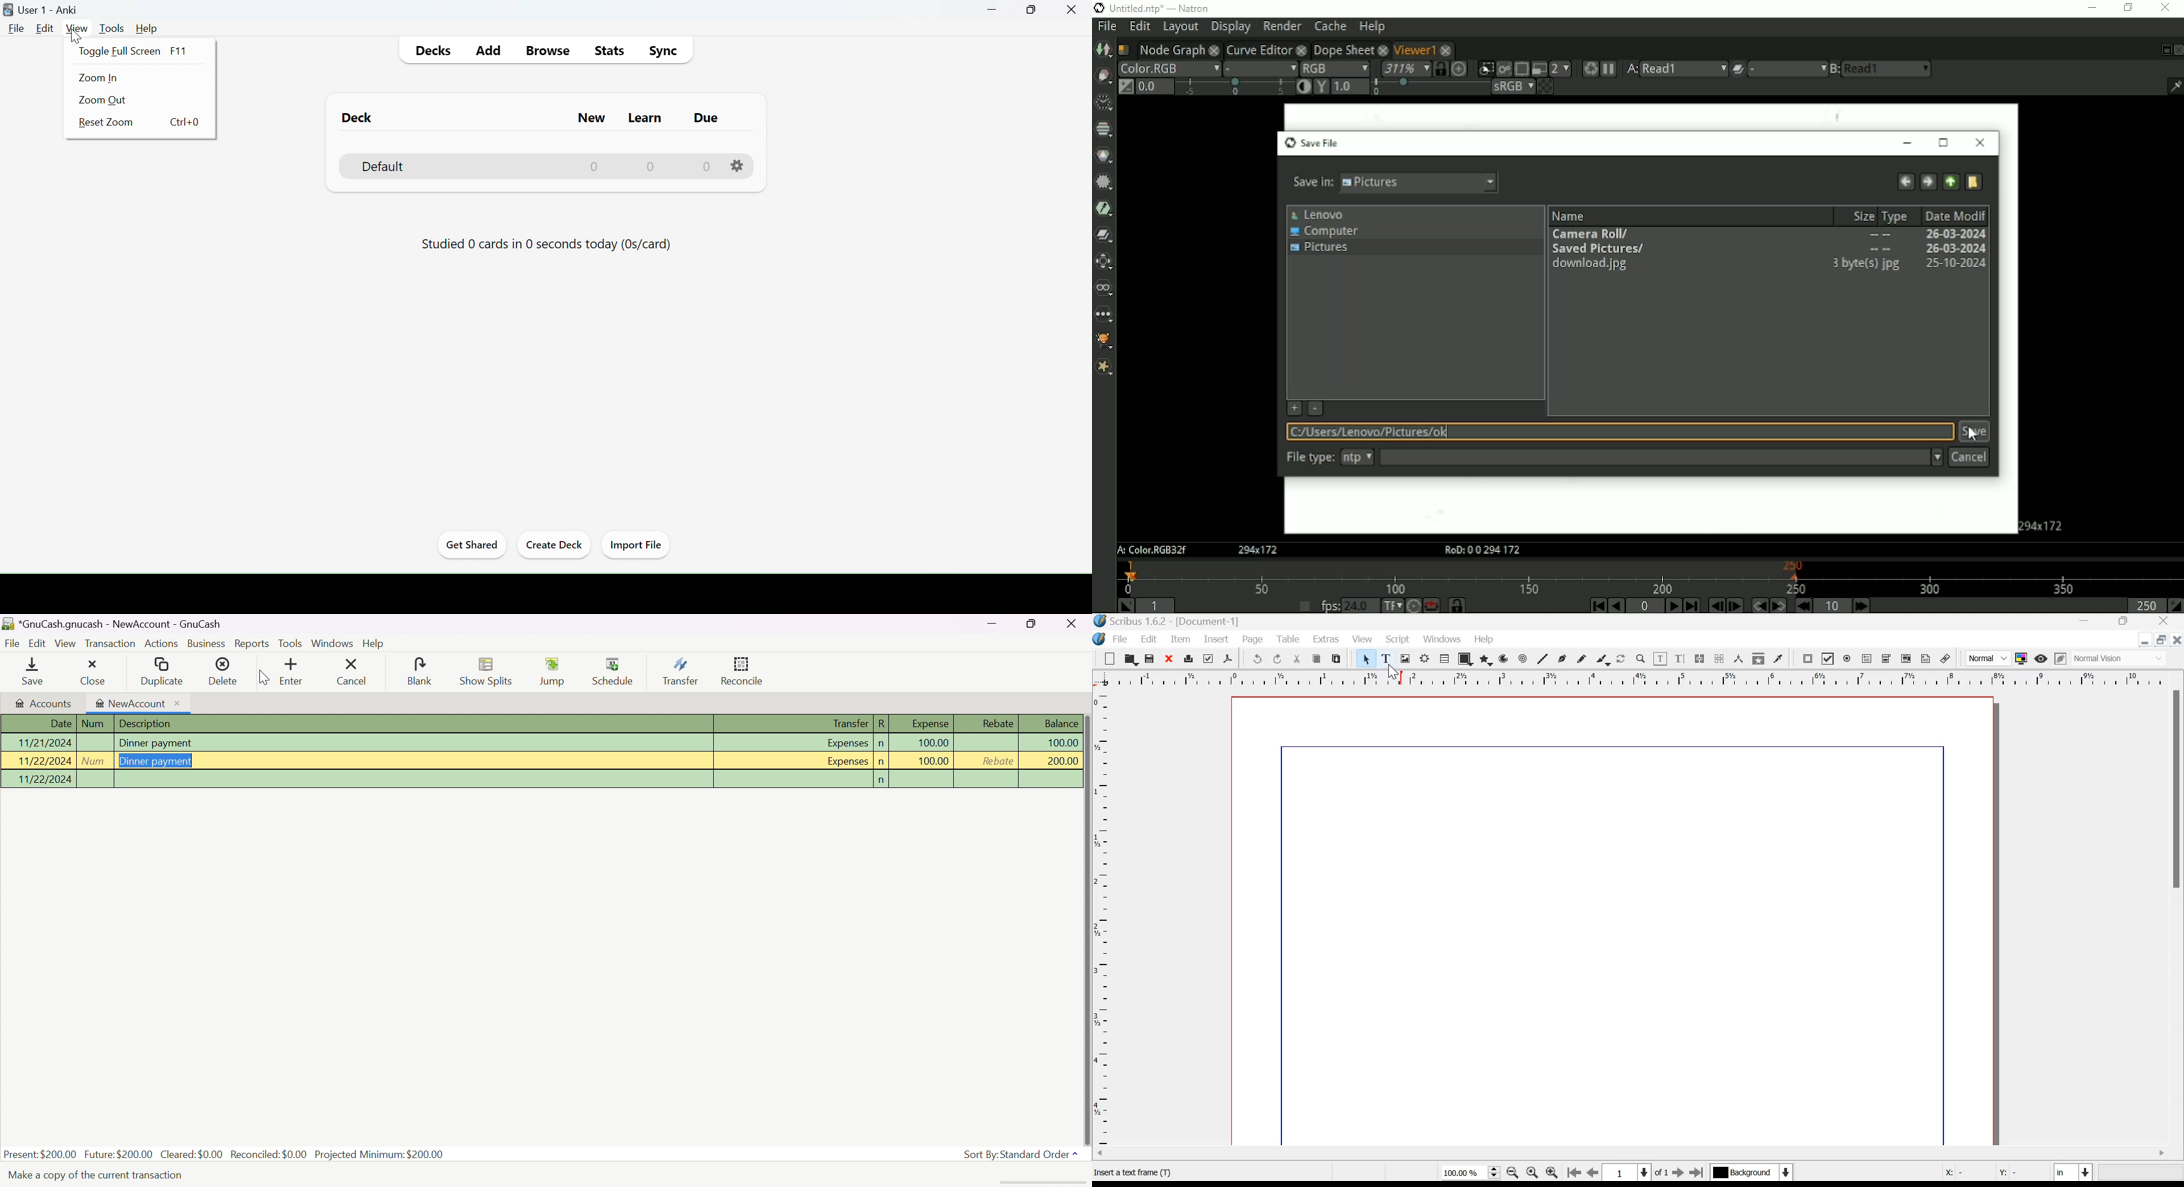  I want to click on View, so click(1362, 639).